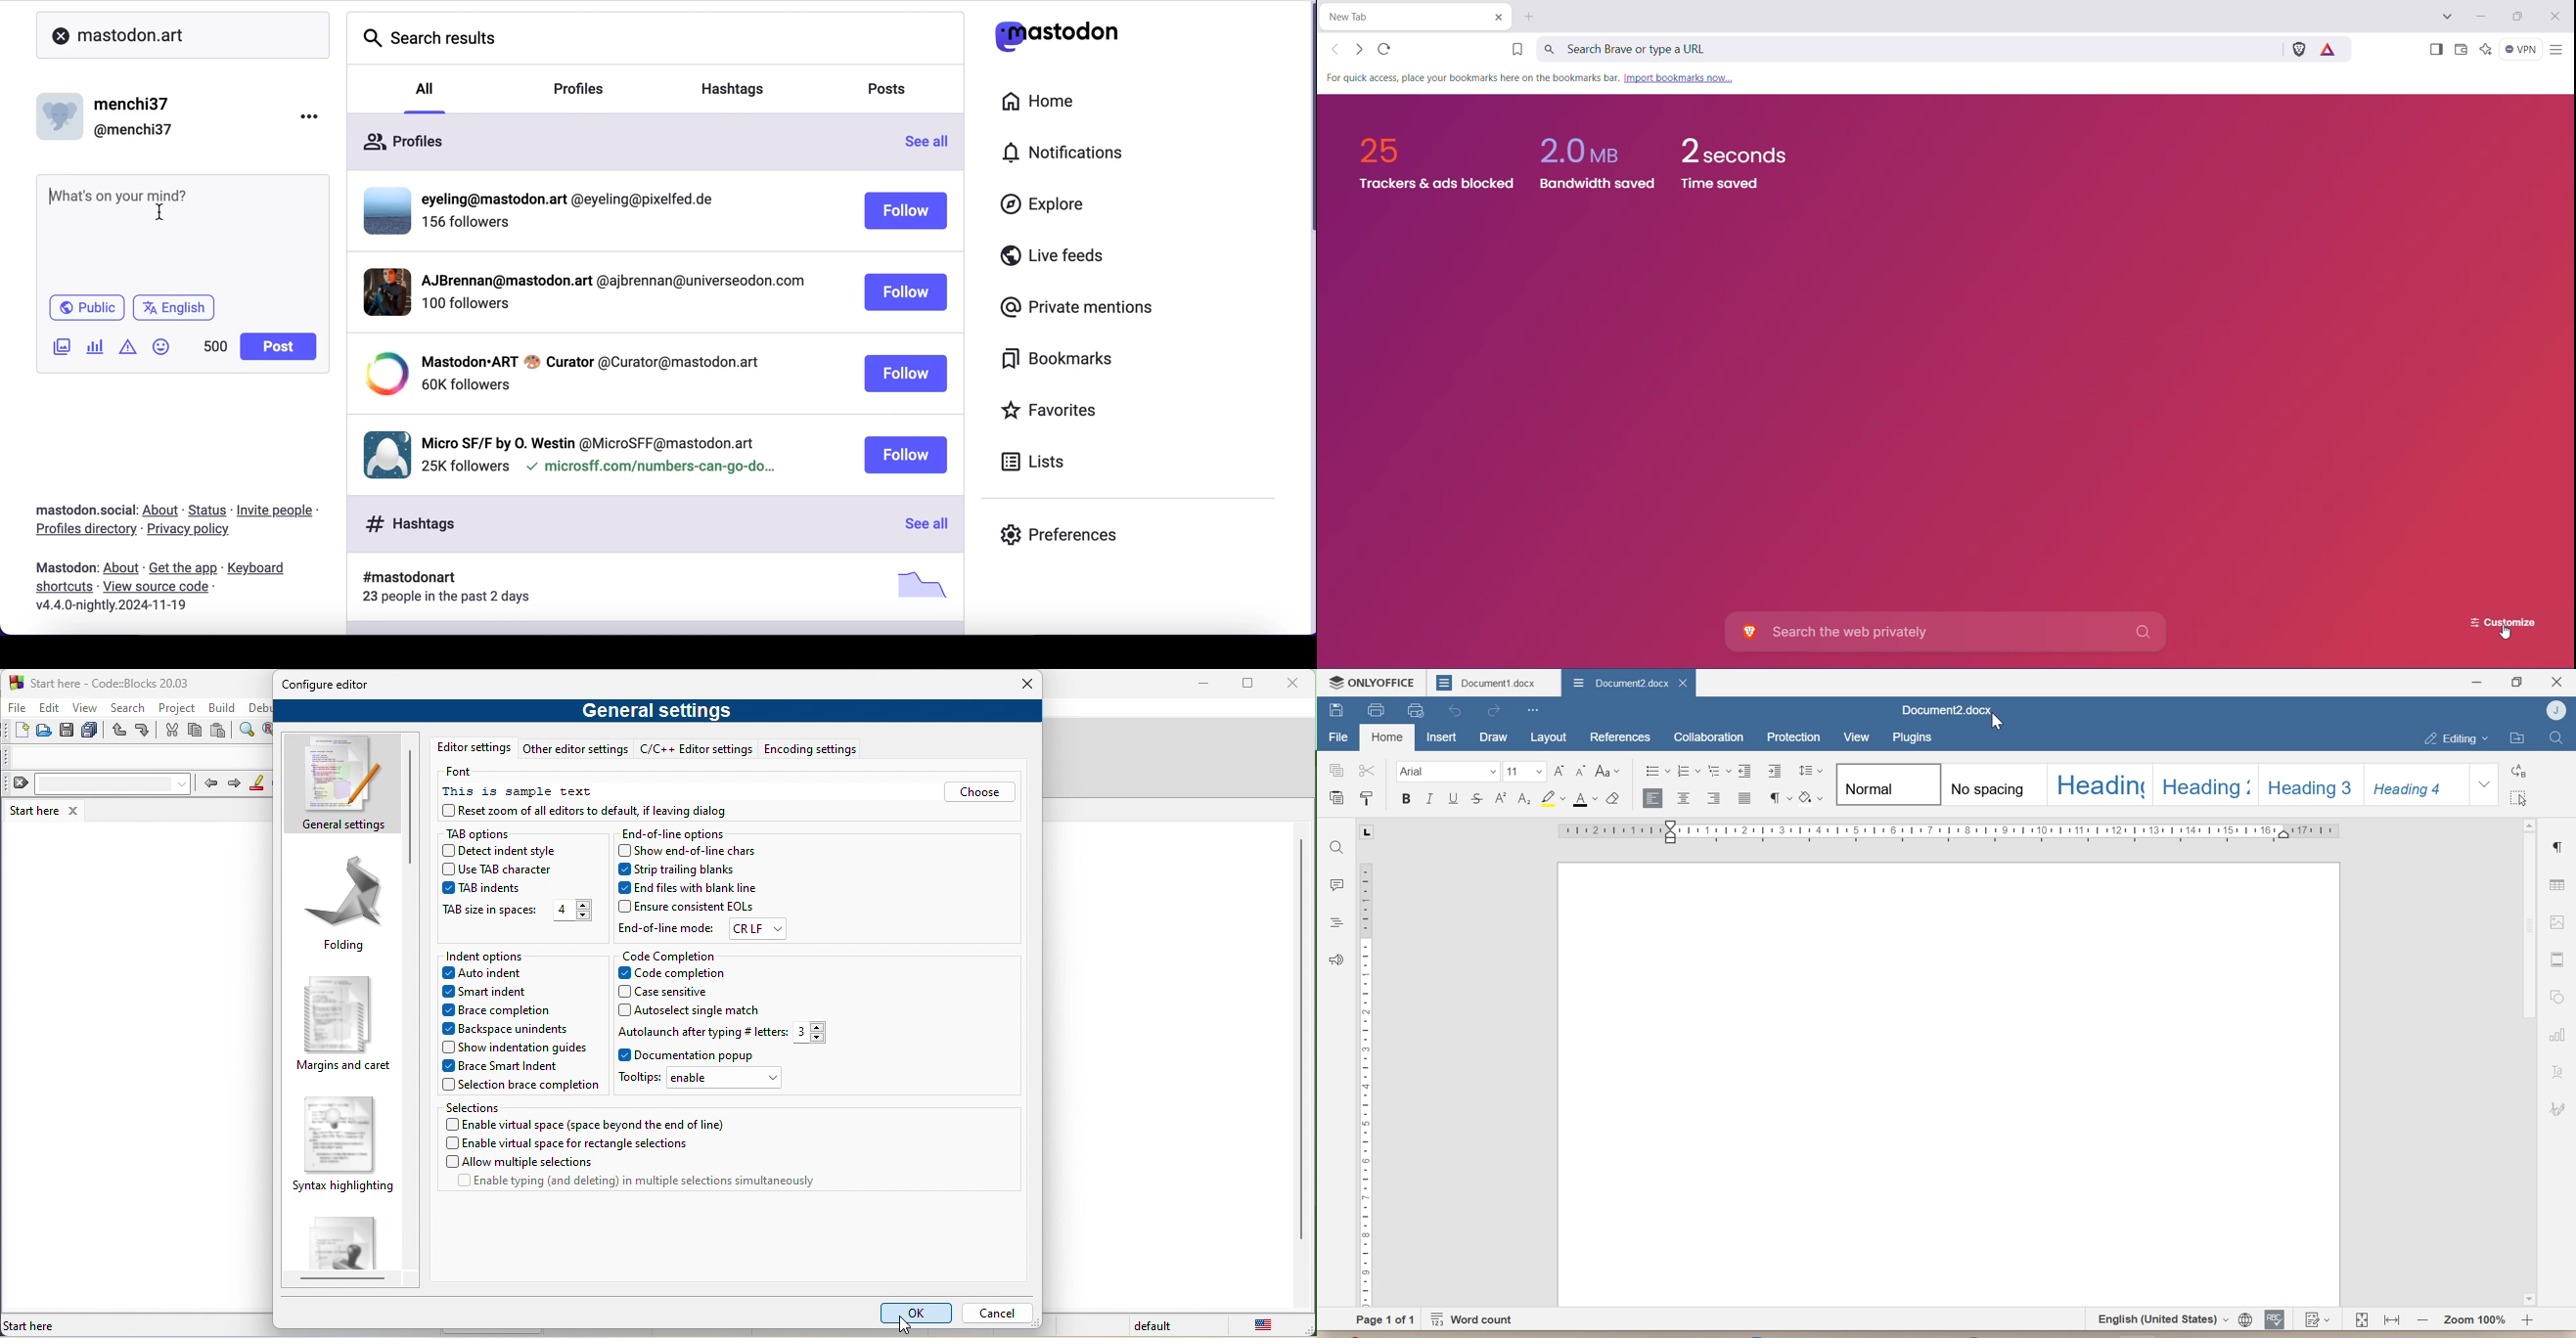 The image size is (2576, 1344). I want to click on Set document language, so click(2245, 1318).